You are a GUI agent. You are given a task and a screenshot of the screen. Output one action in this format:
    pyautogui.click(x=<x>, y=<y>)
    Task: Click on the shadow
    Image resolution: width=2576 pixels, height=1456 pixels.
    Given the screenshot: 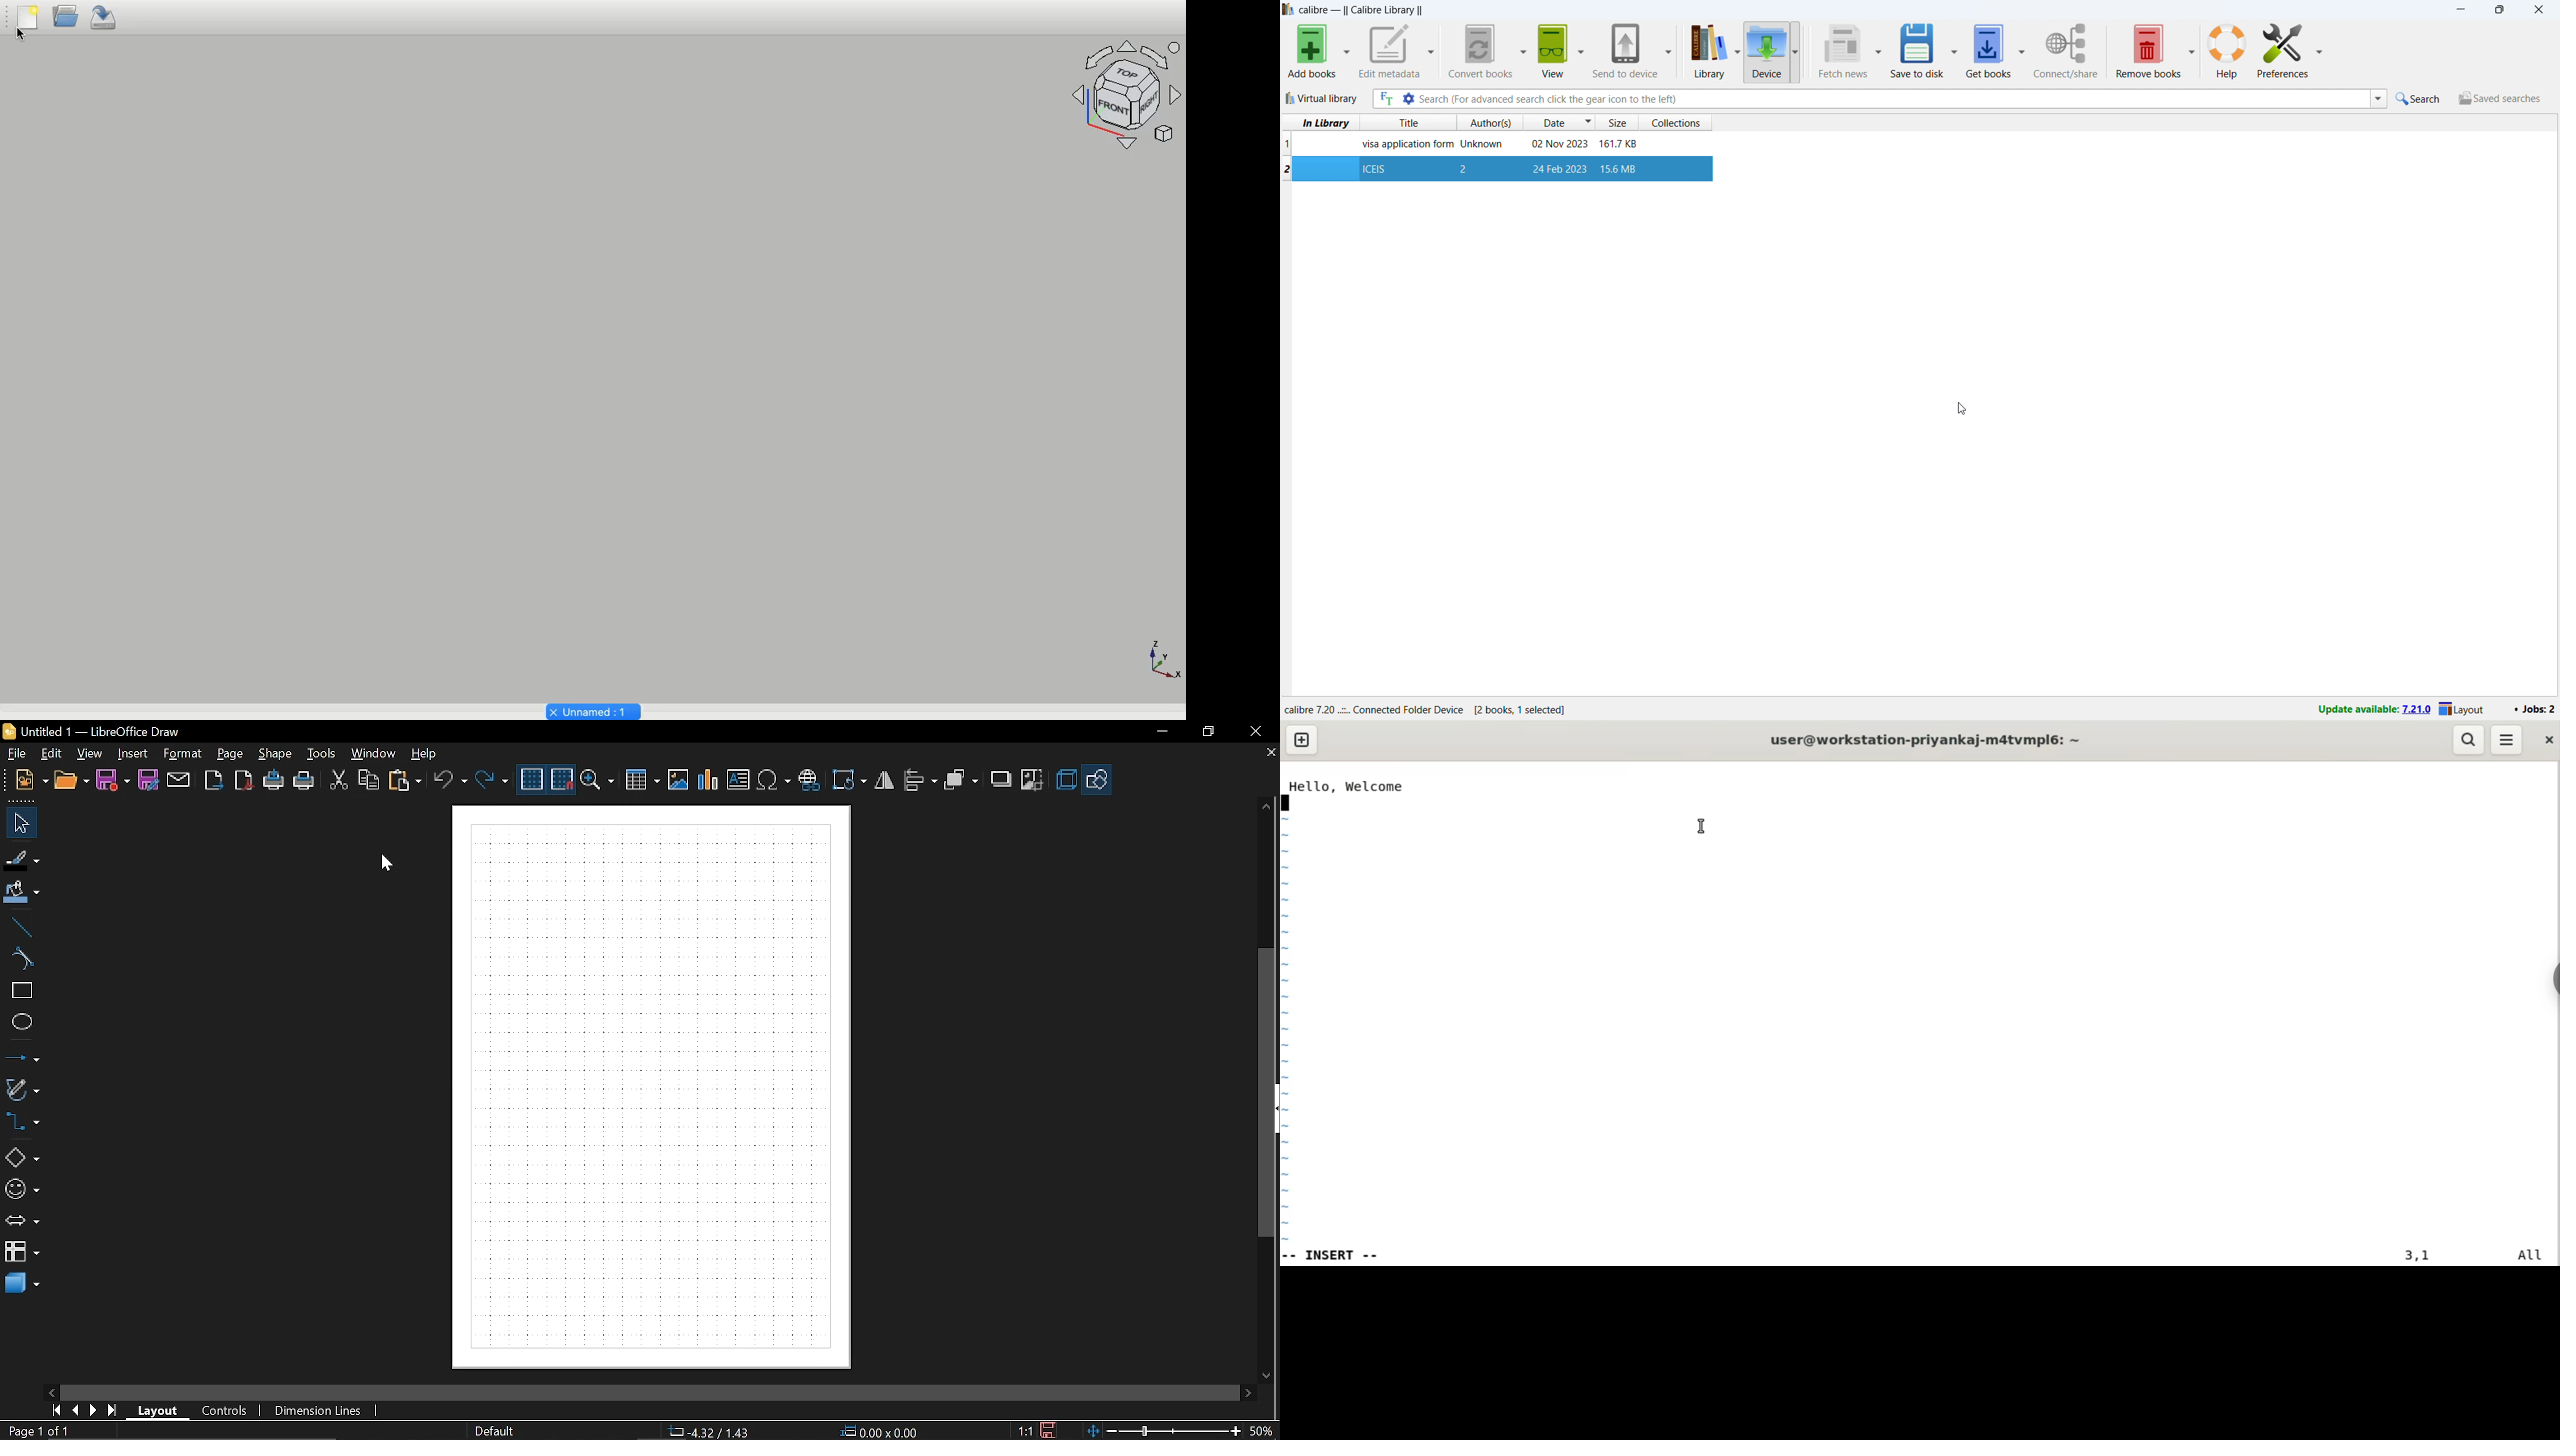 What is the action you would take?
    pyautogui.click(x=1001, y=780)
    